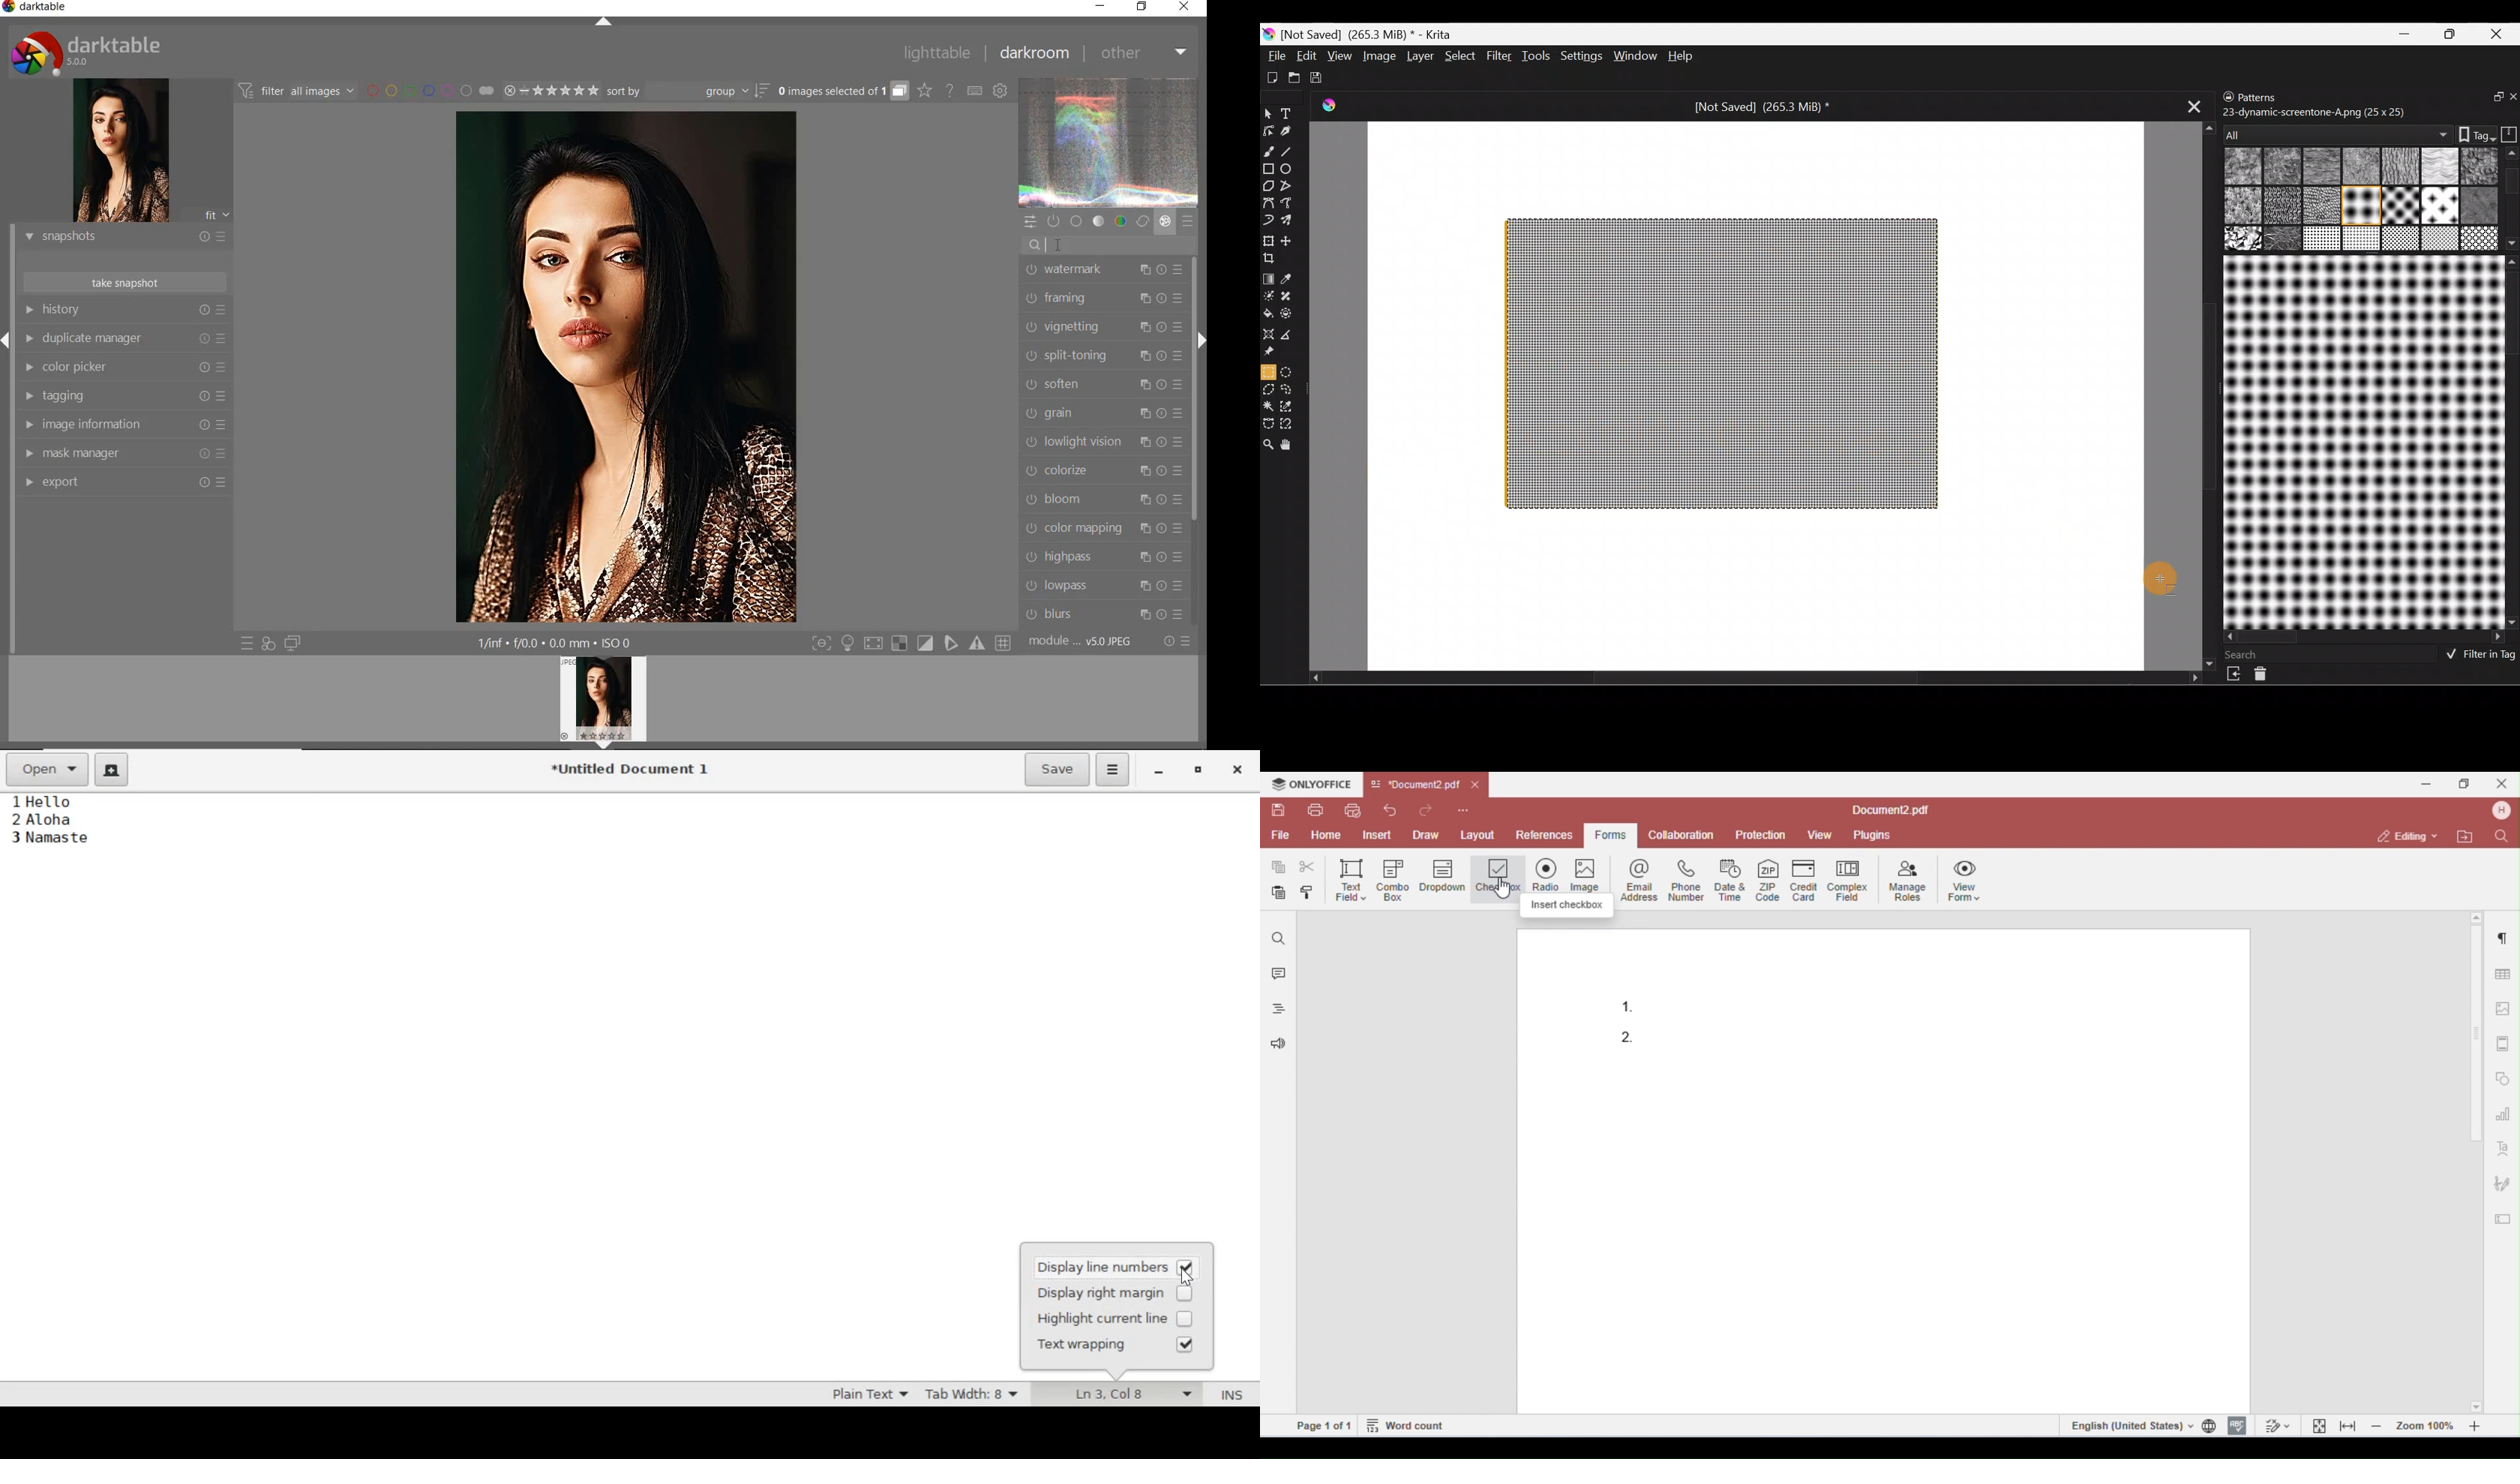 The width and height of the screenshot is (2520, 1484). I want to click on quick access panel, so click(1029, 222).